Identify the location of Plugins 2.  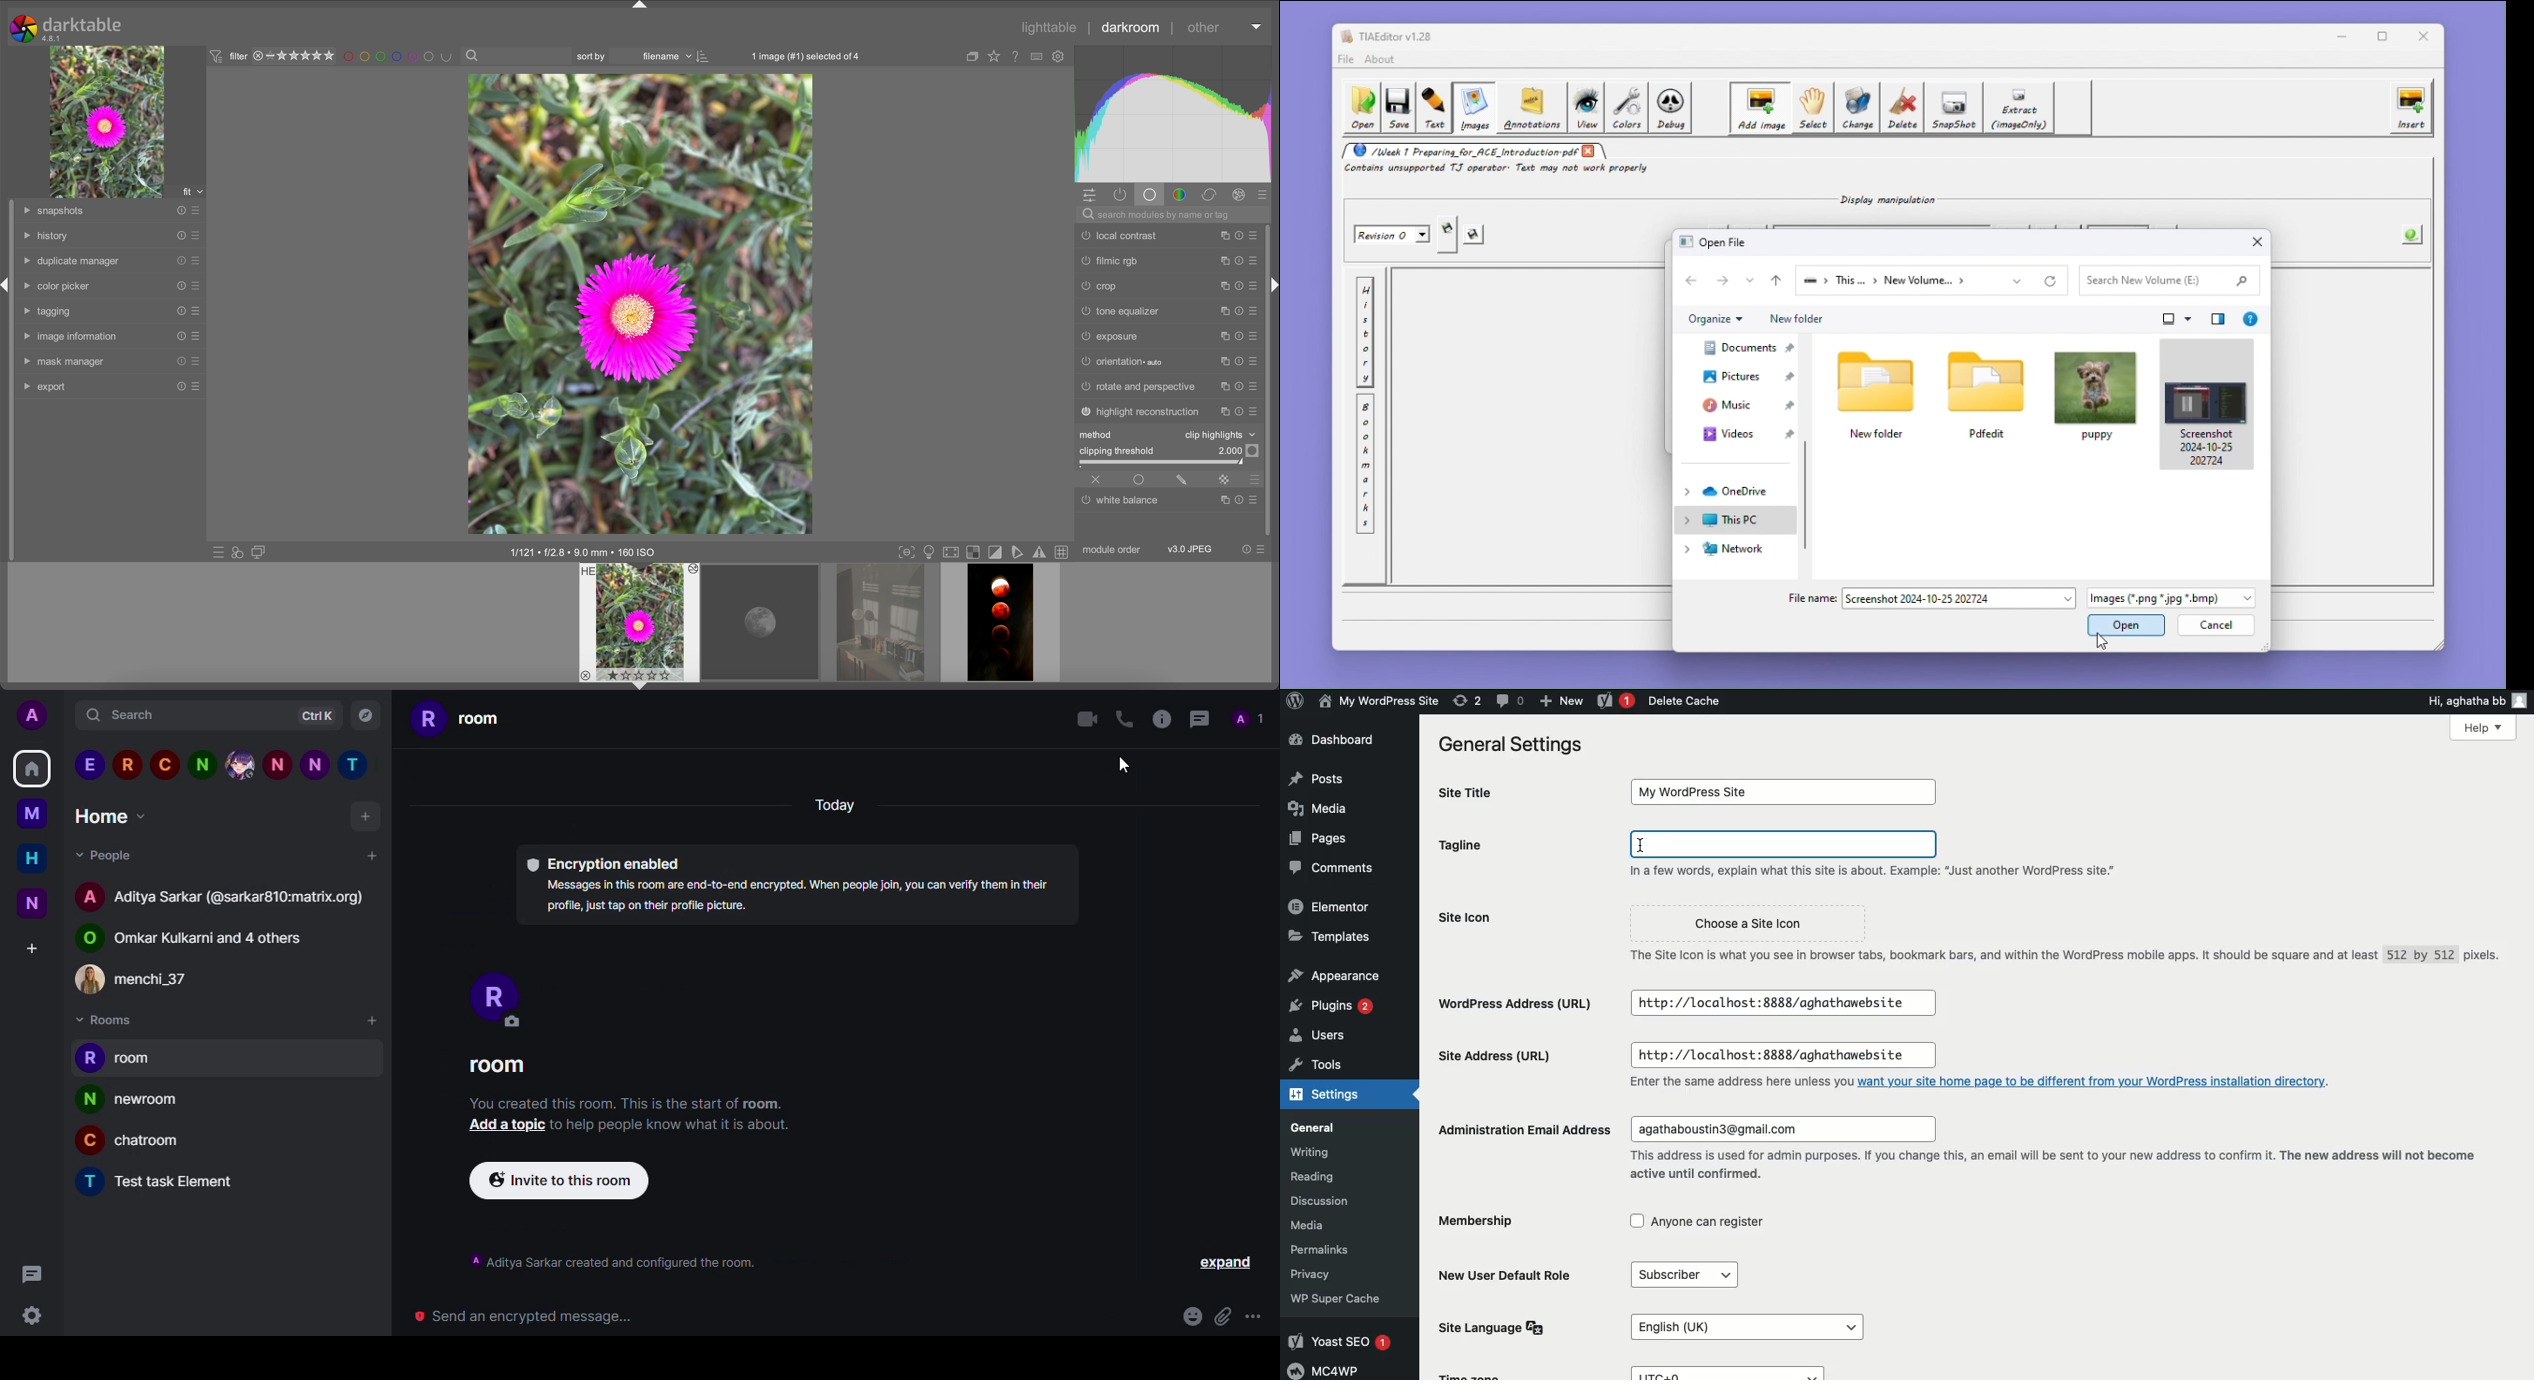
(1331, 1006).